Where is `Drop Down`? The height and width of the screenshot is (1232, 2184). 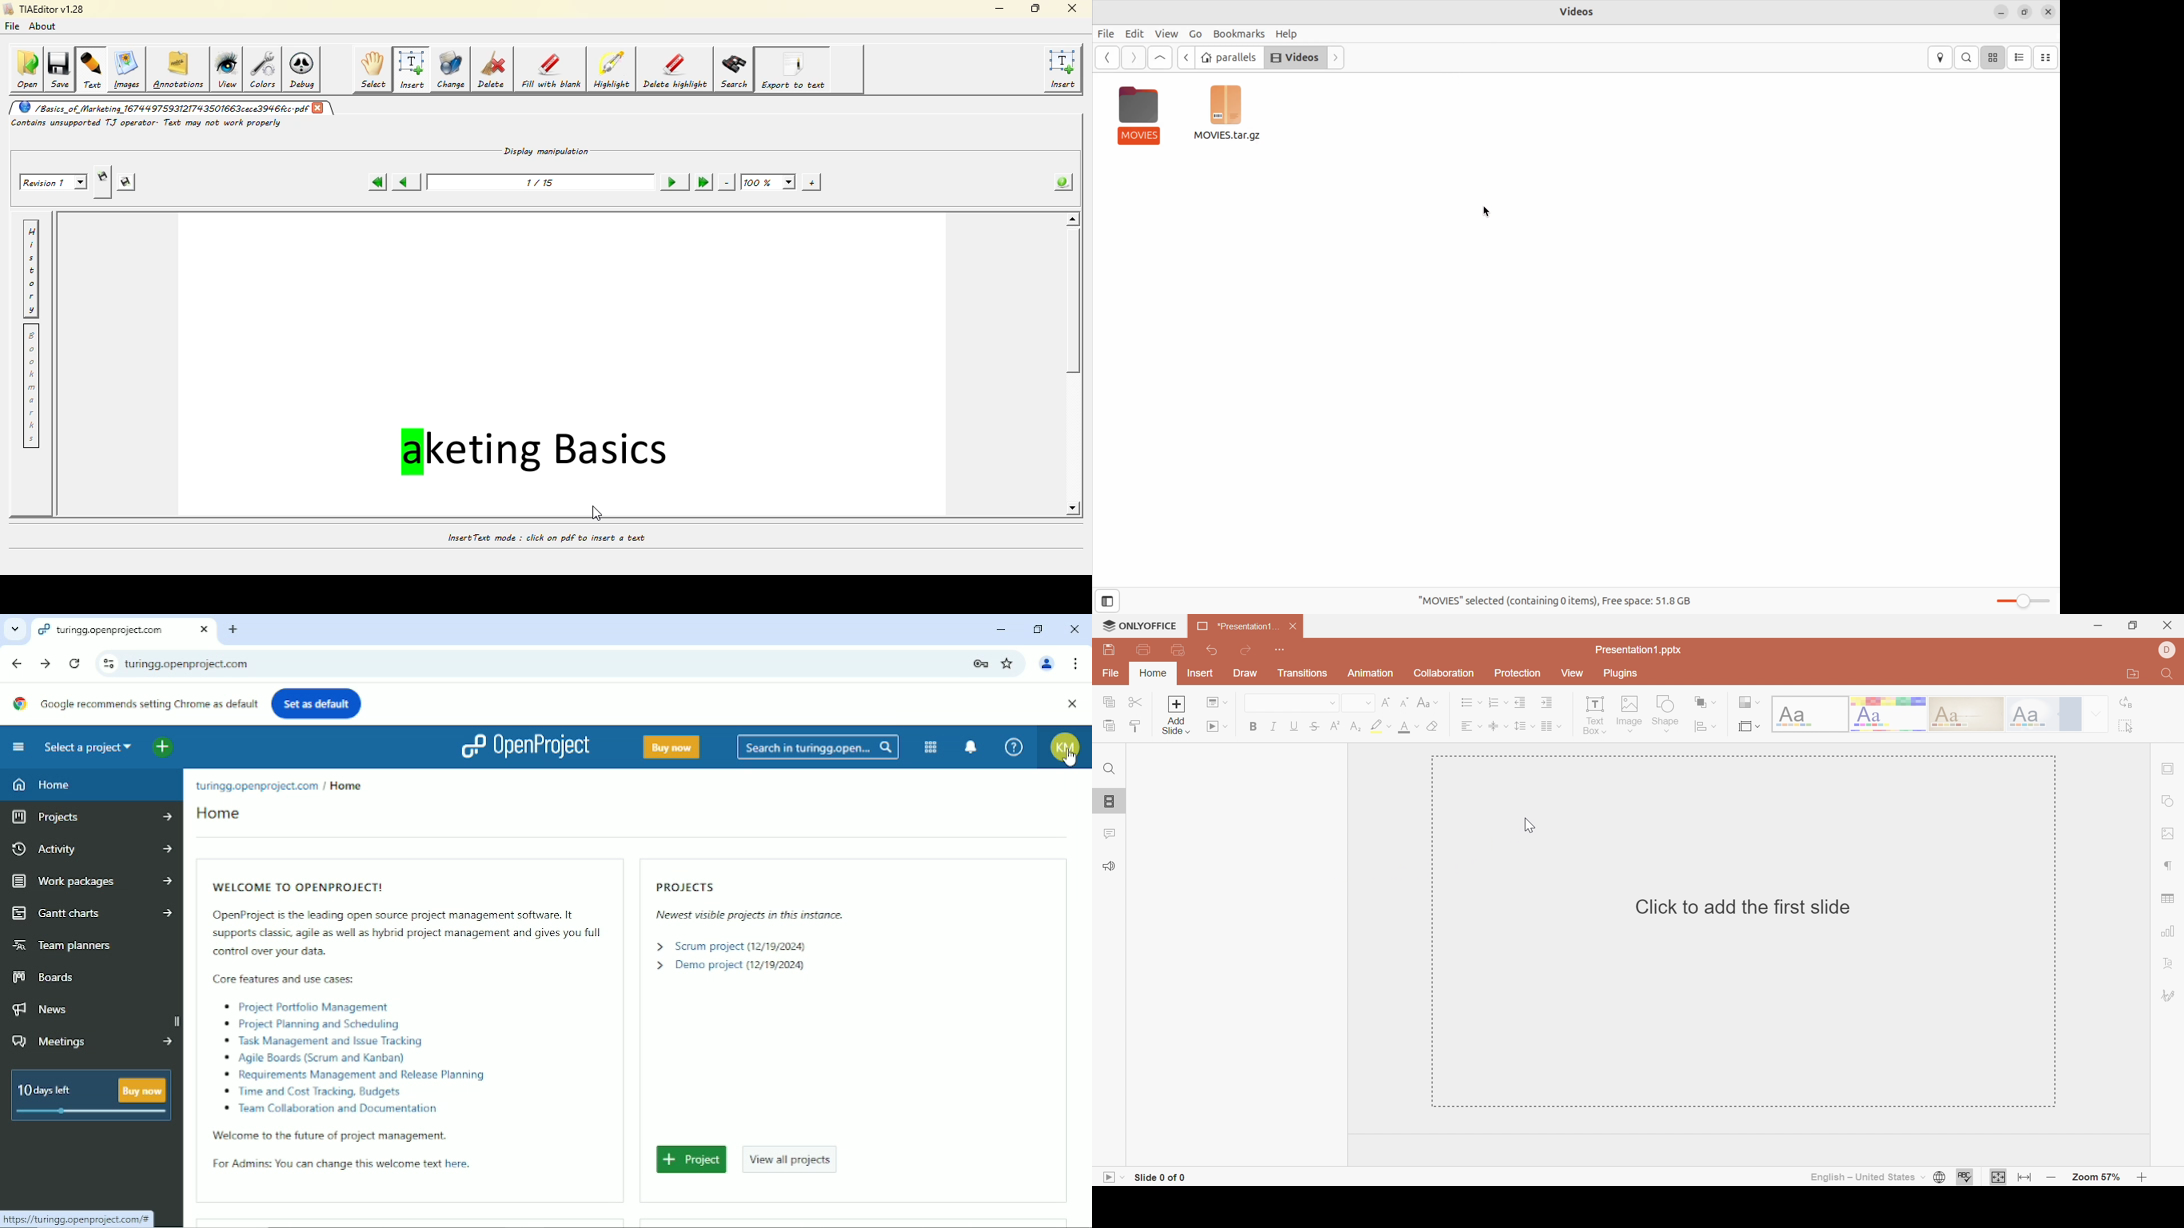 Drop Down is located at coordinates (1560, 727).